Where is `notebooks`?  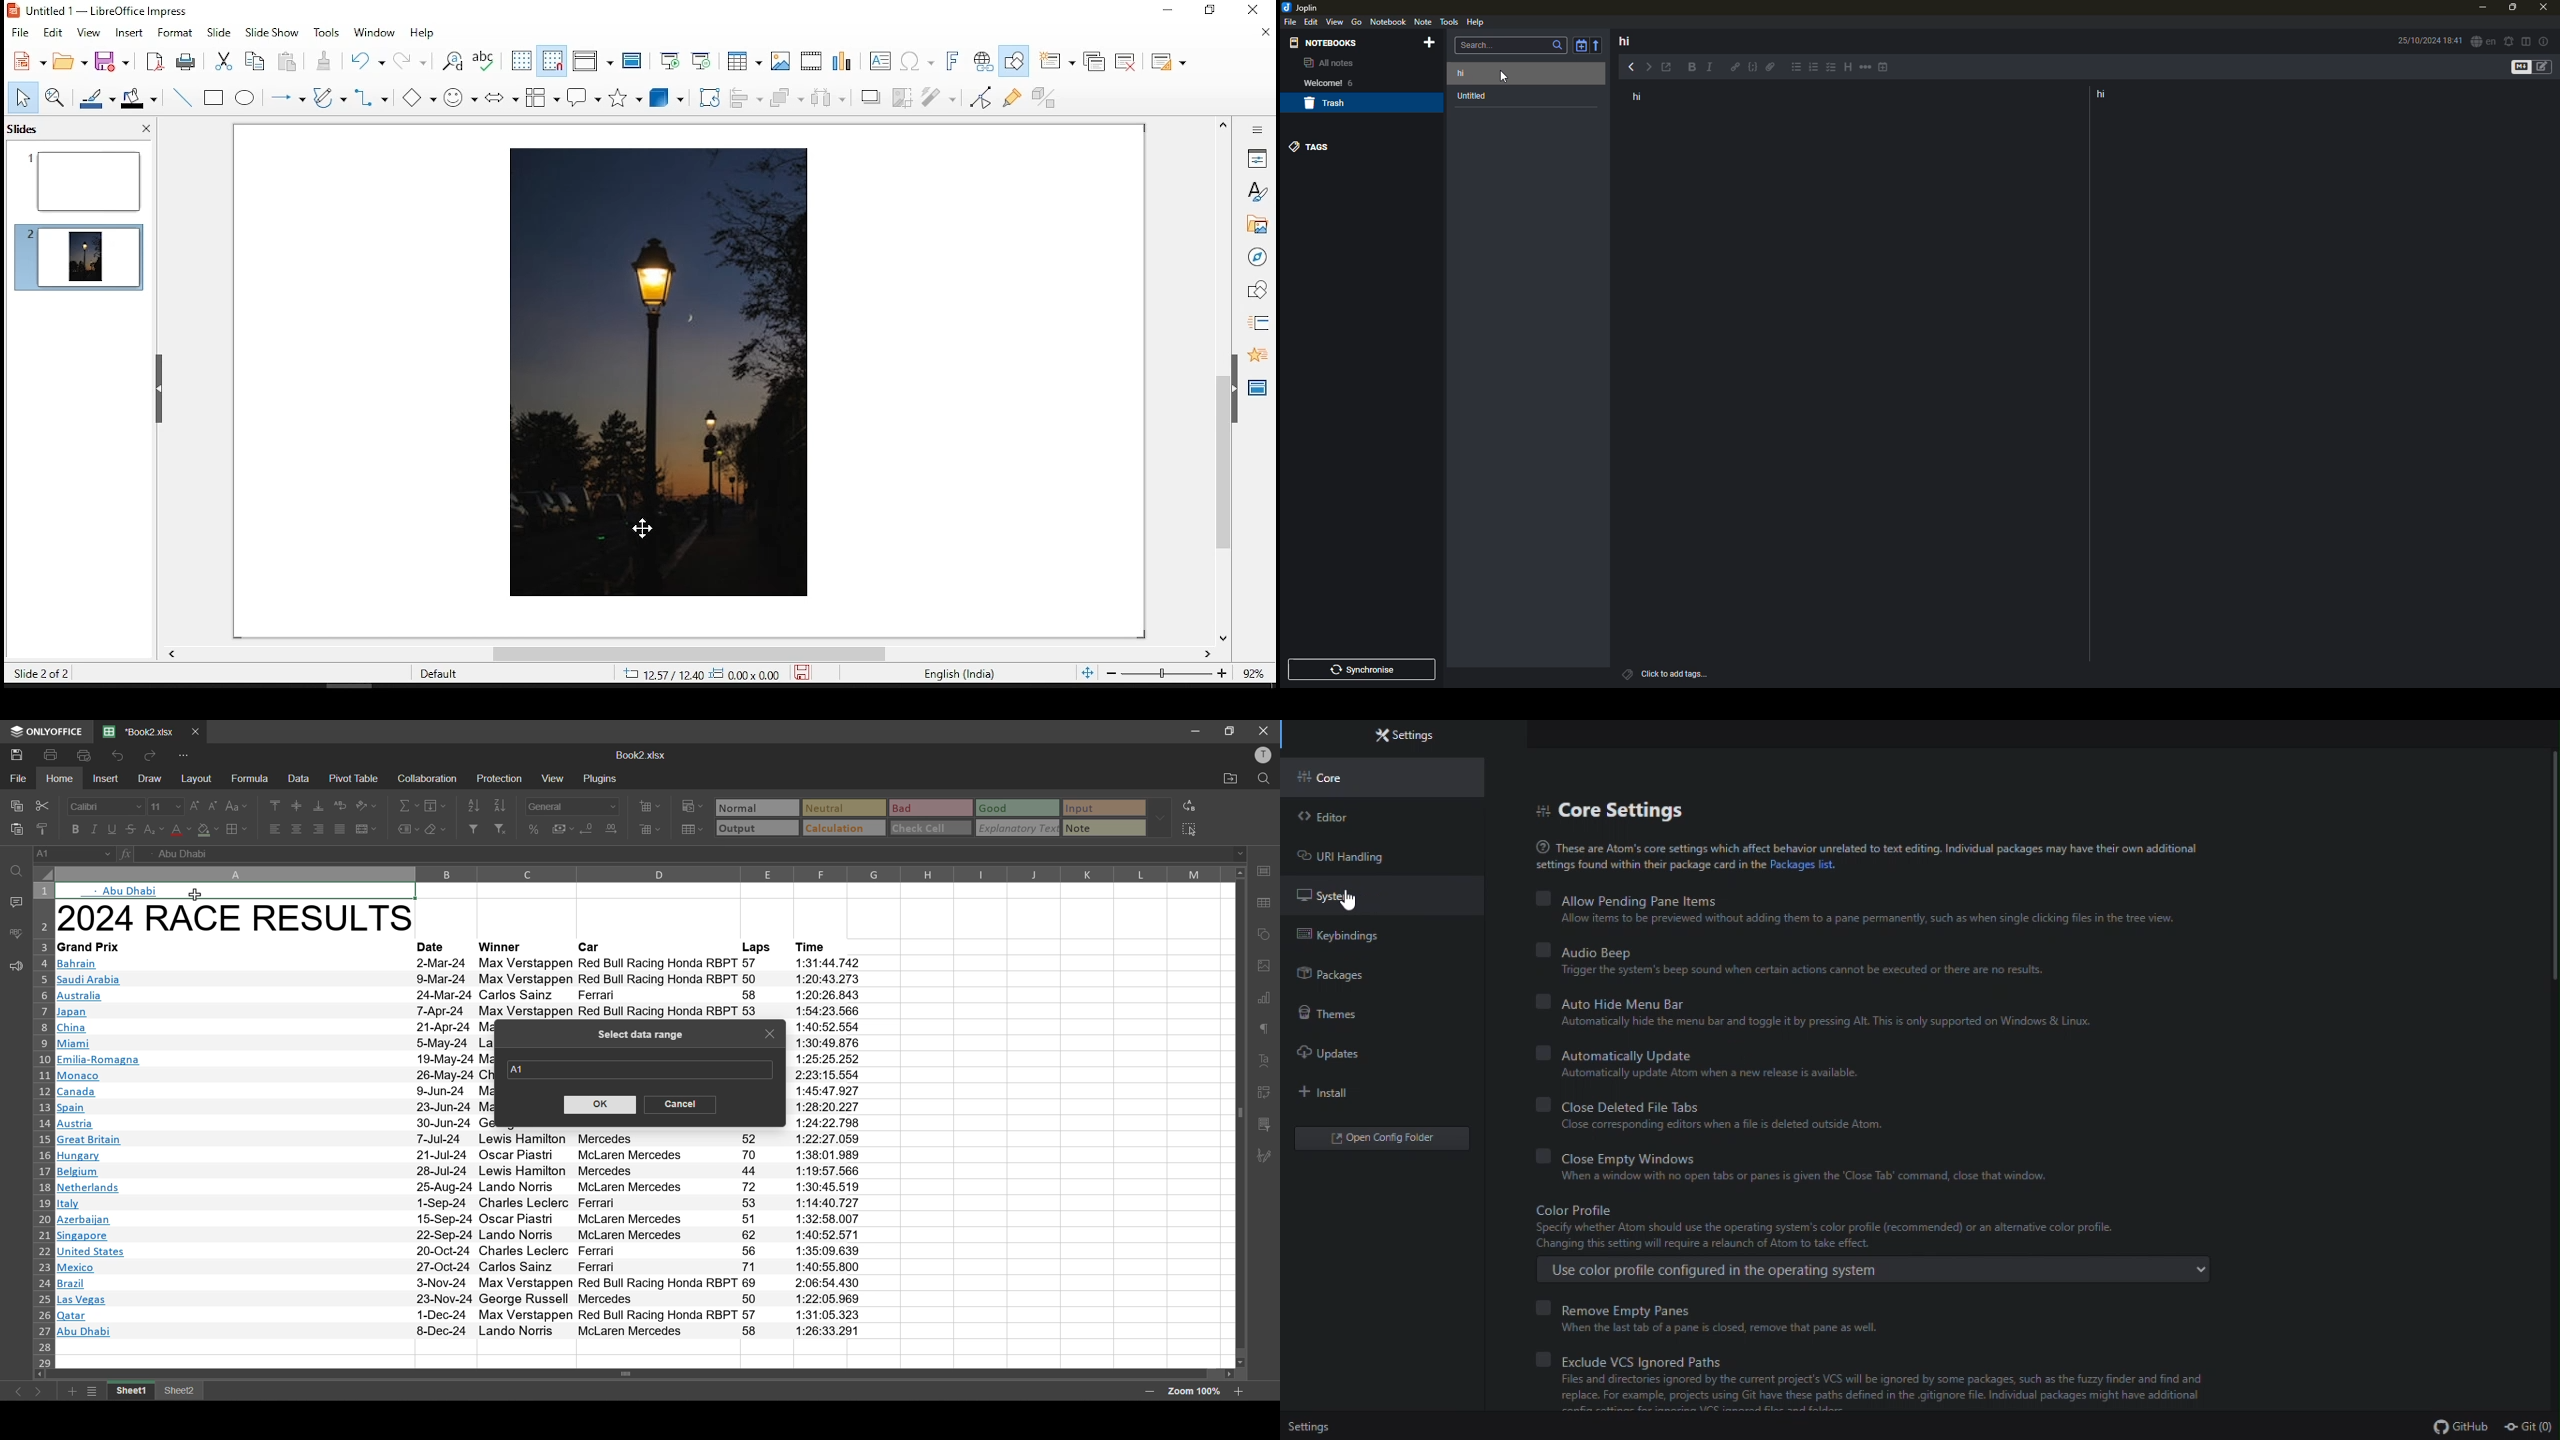
notebooks is located at coordinates (1326, 42).